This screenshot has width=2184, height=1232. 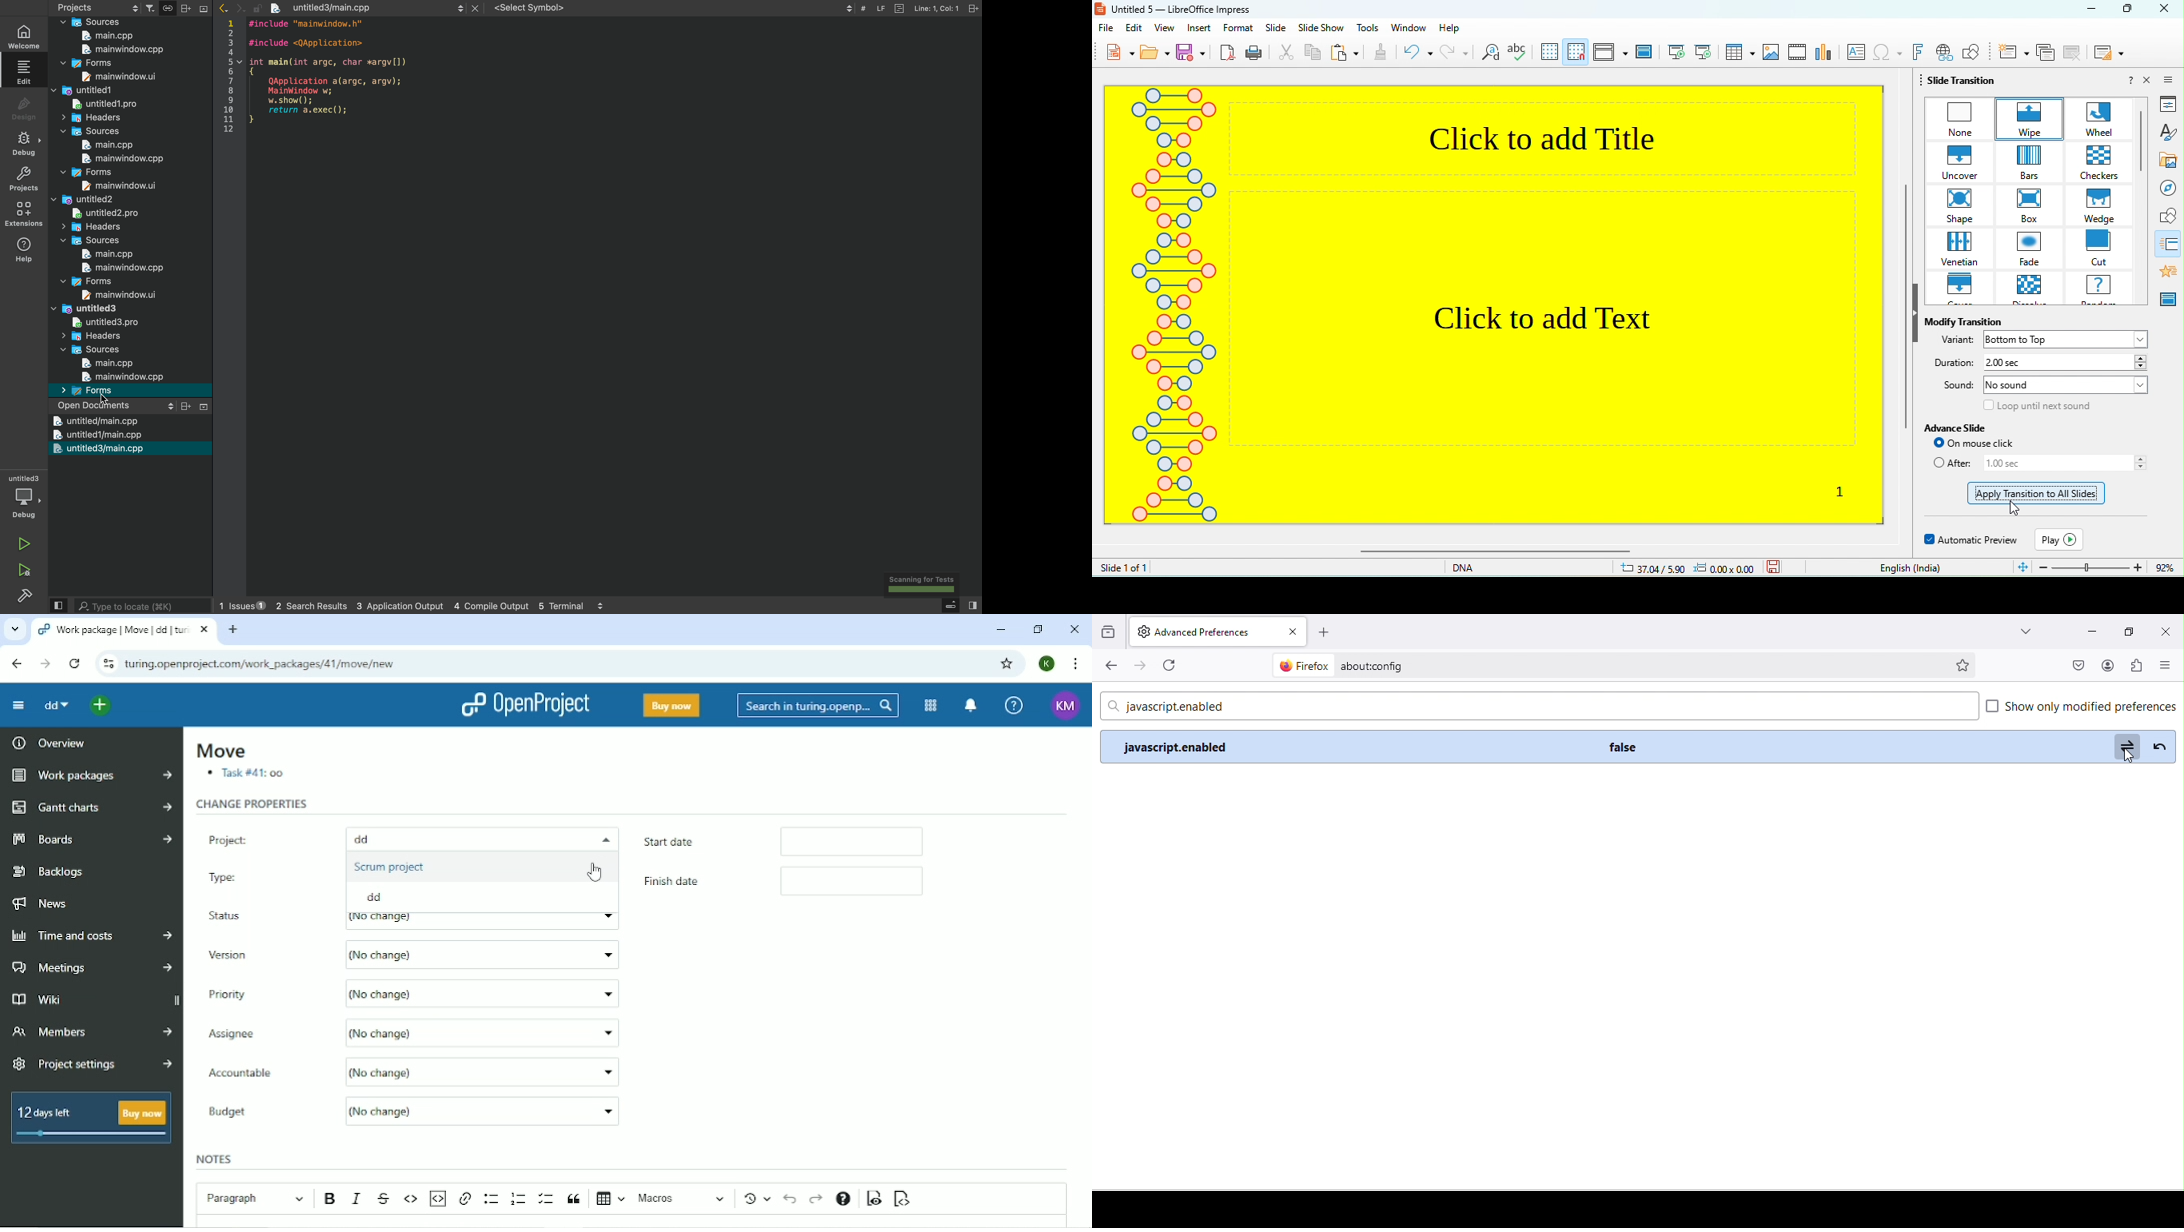 What do you see at coordinates (1193, 52) in the screenshot?
I see `save` at bounding box center [1193, 52].